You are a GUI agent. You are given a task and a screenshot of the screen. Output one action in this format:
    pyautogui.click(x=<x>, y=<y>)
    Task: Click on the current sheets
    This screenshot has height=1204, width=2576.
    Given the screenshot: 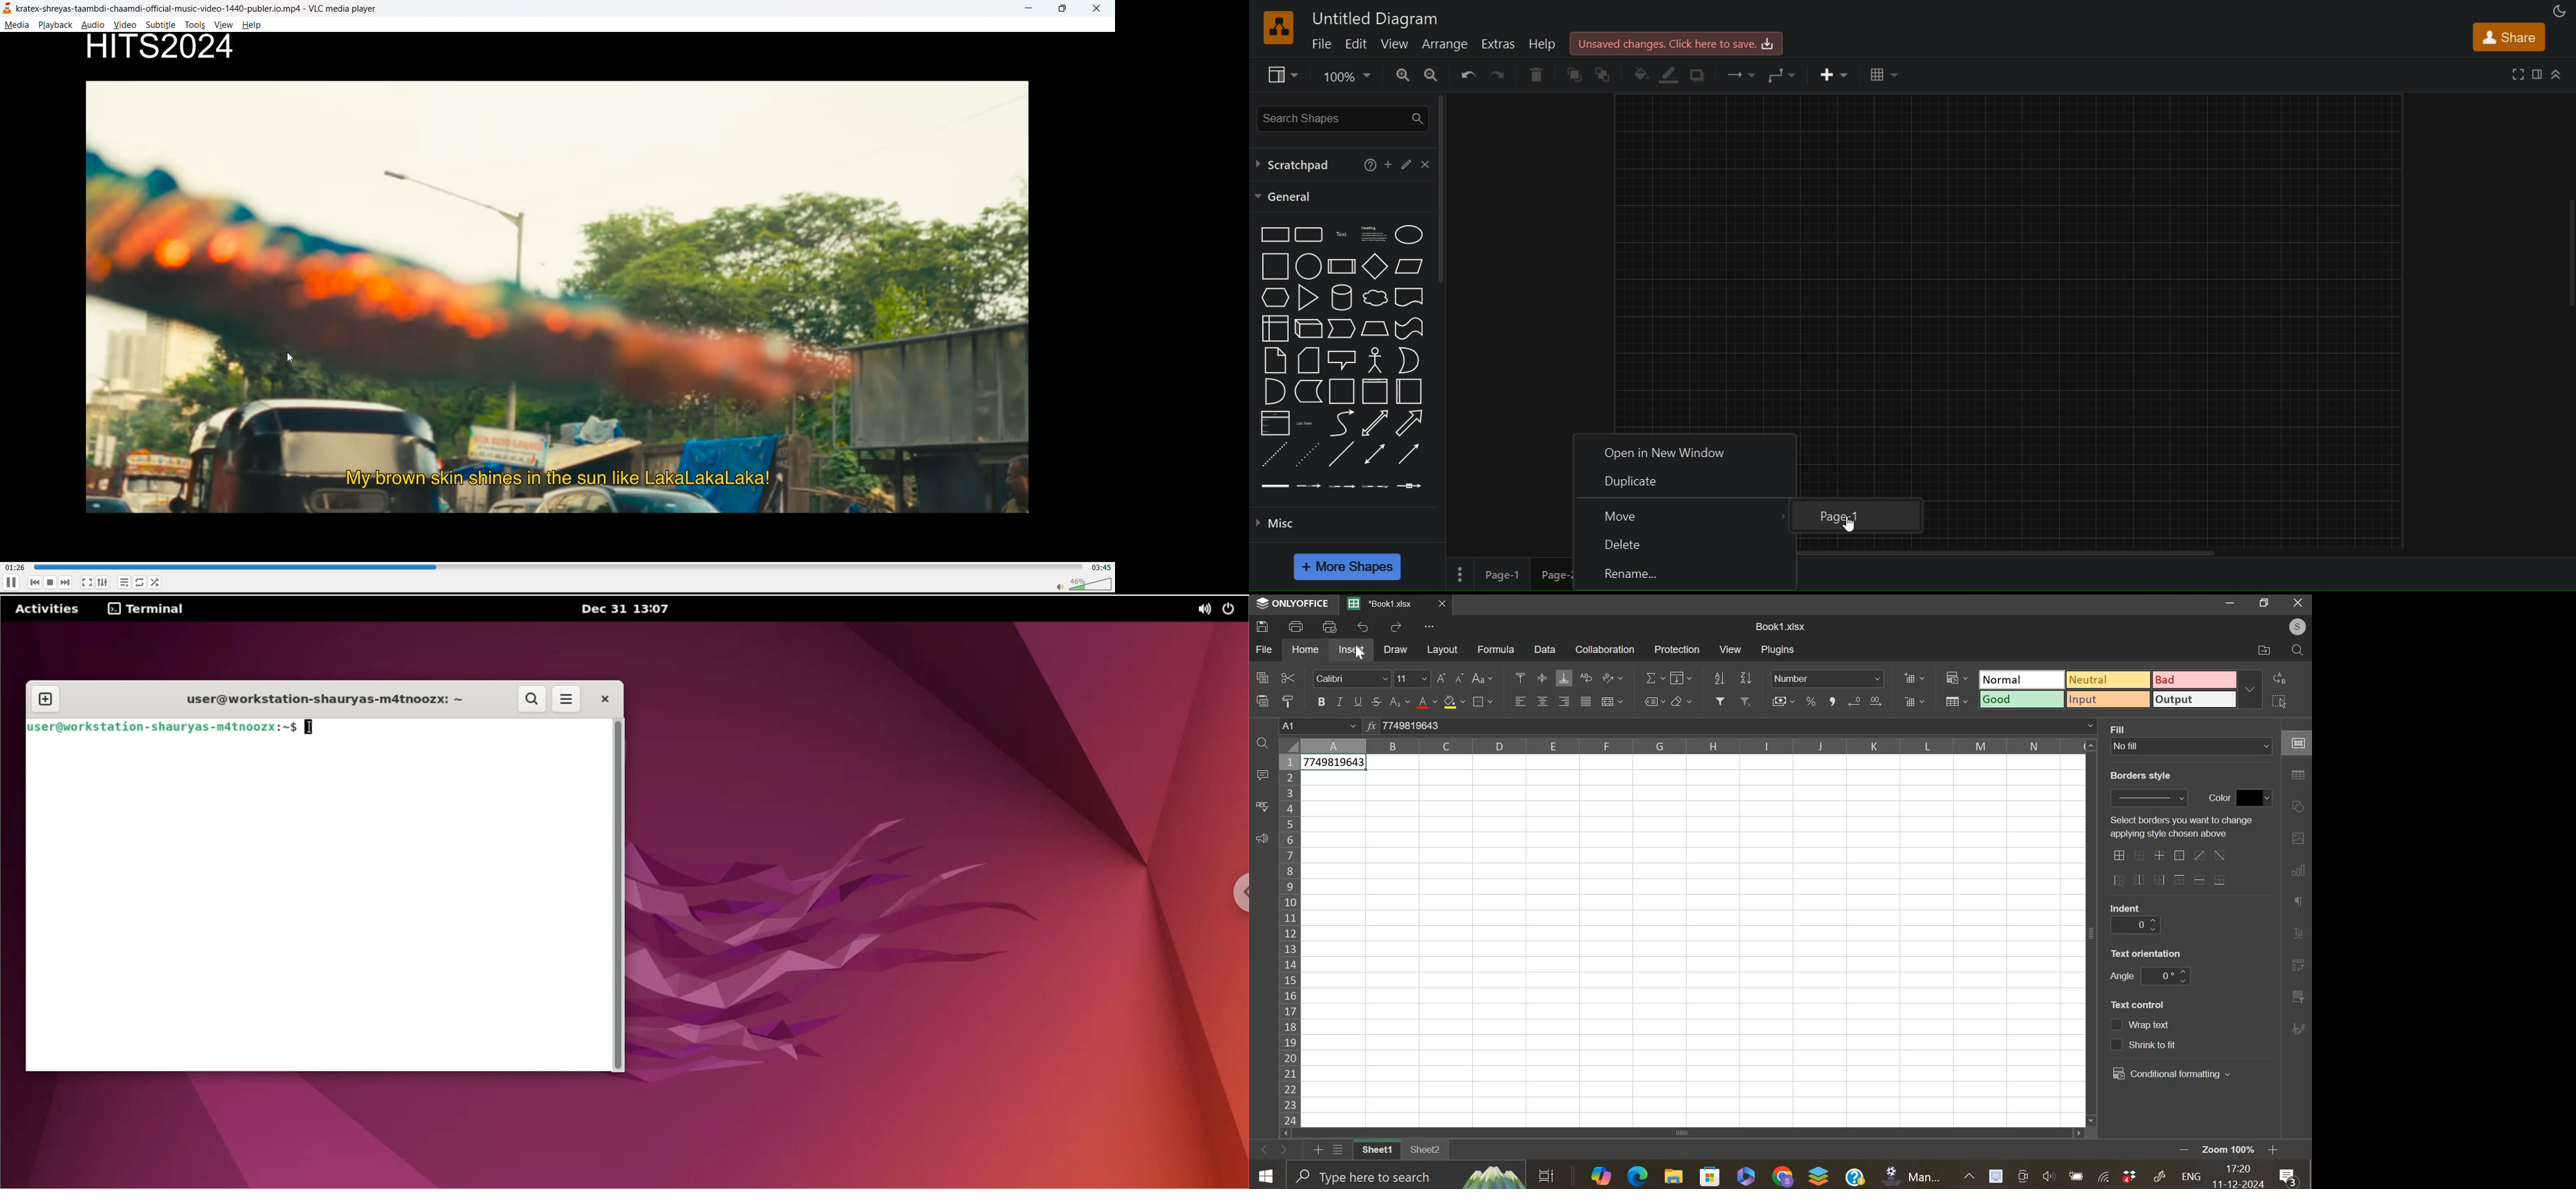 What is the action you would take?
    pyautogui.click(x=1386, y=605)
    